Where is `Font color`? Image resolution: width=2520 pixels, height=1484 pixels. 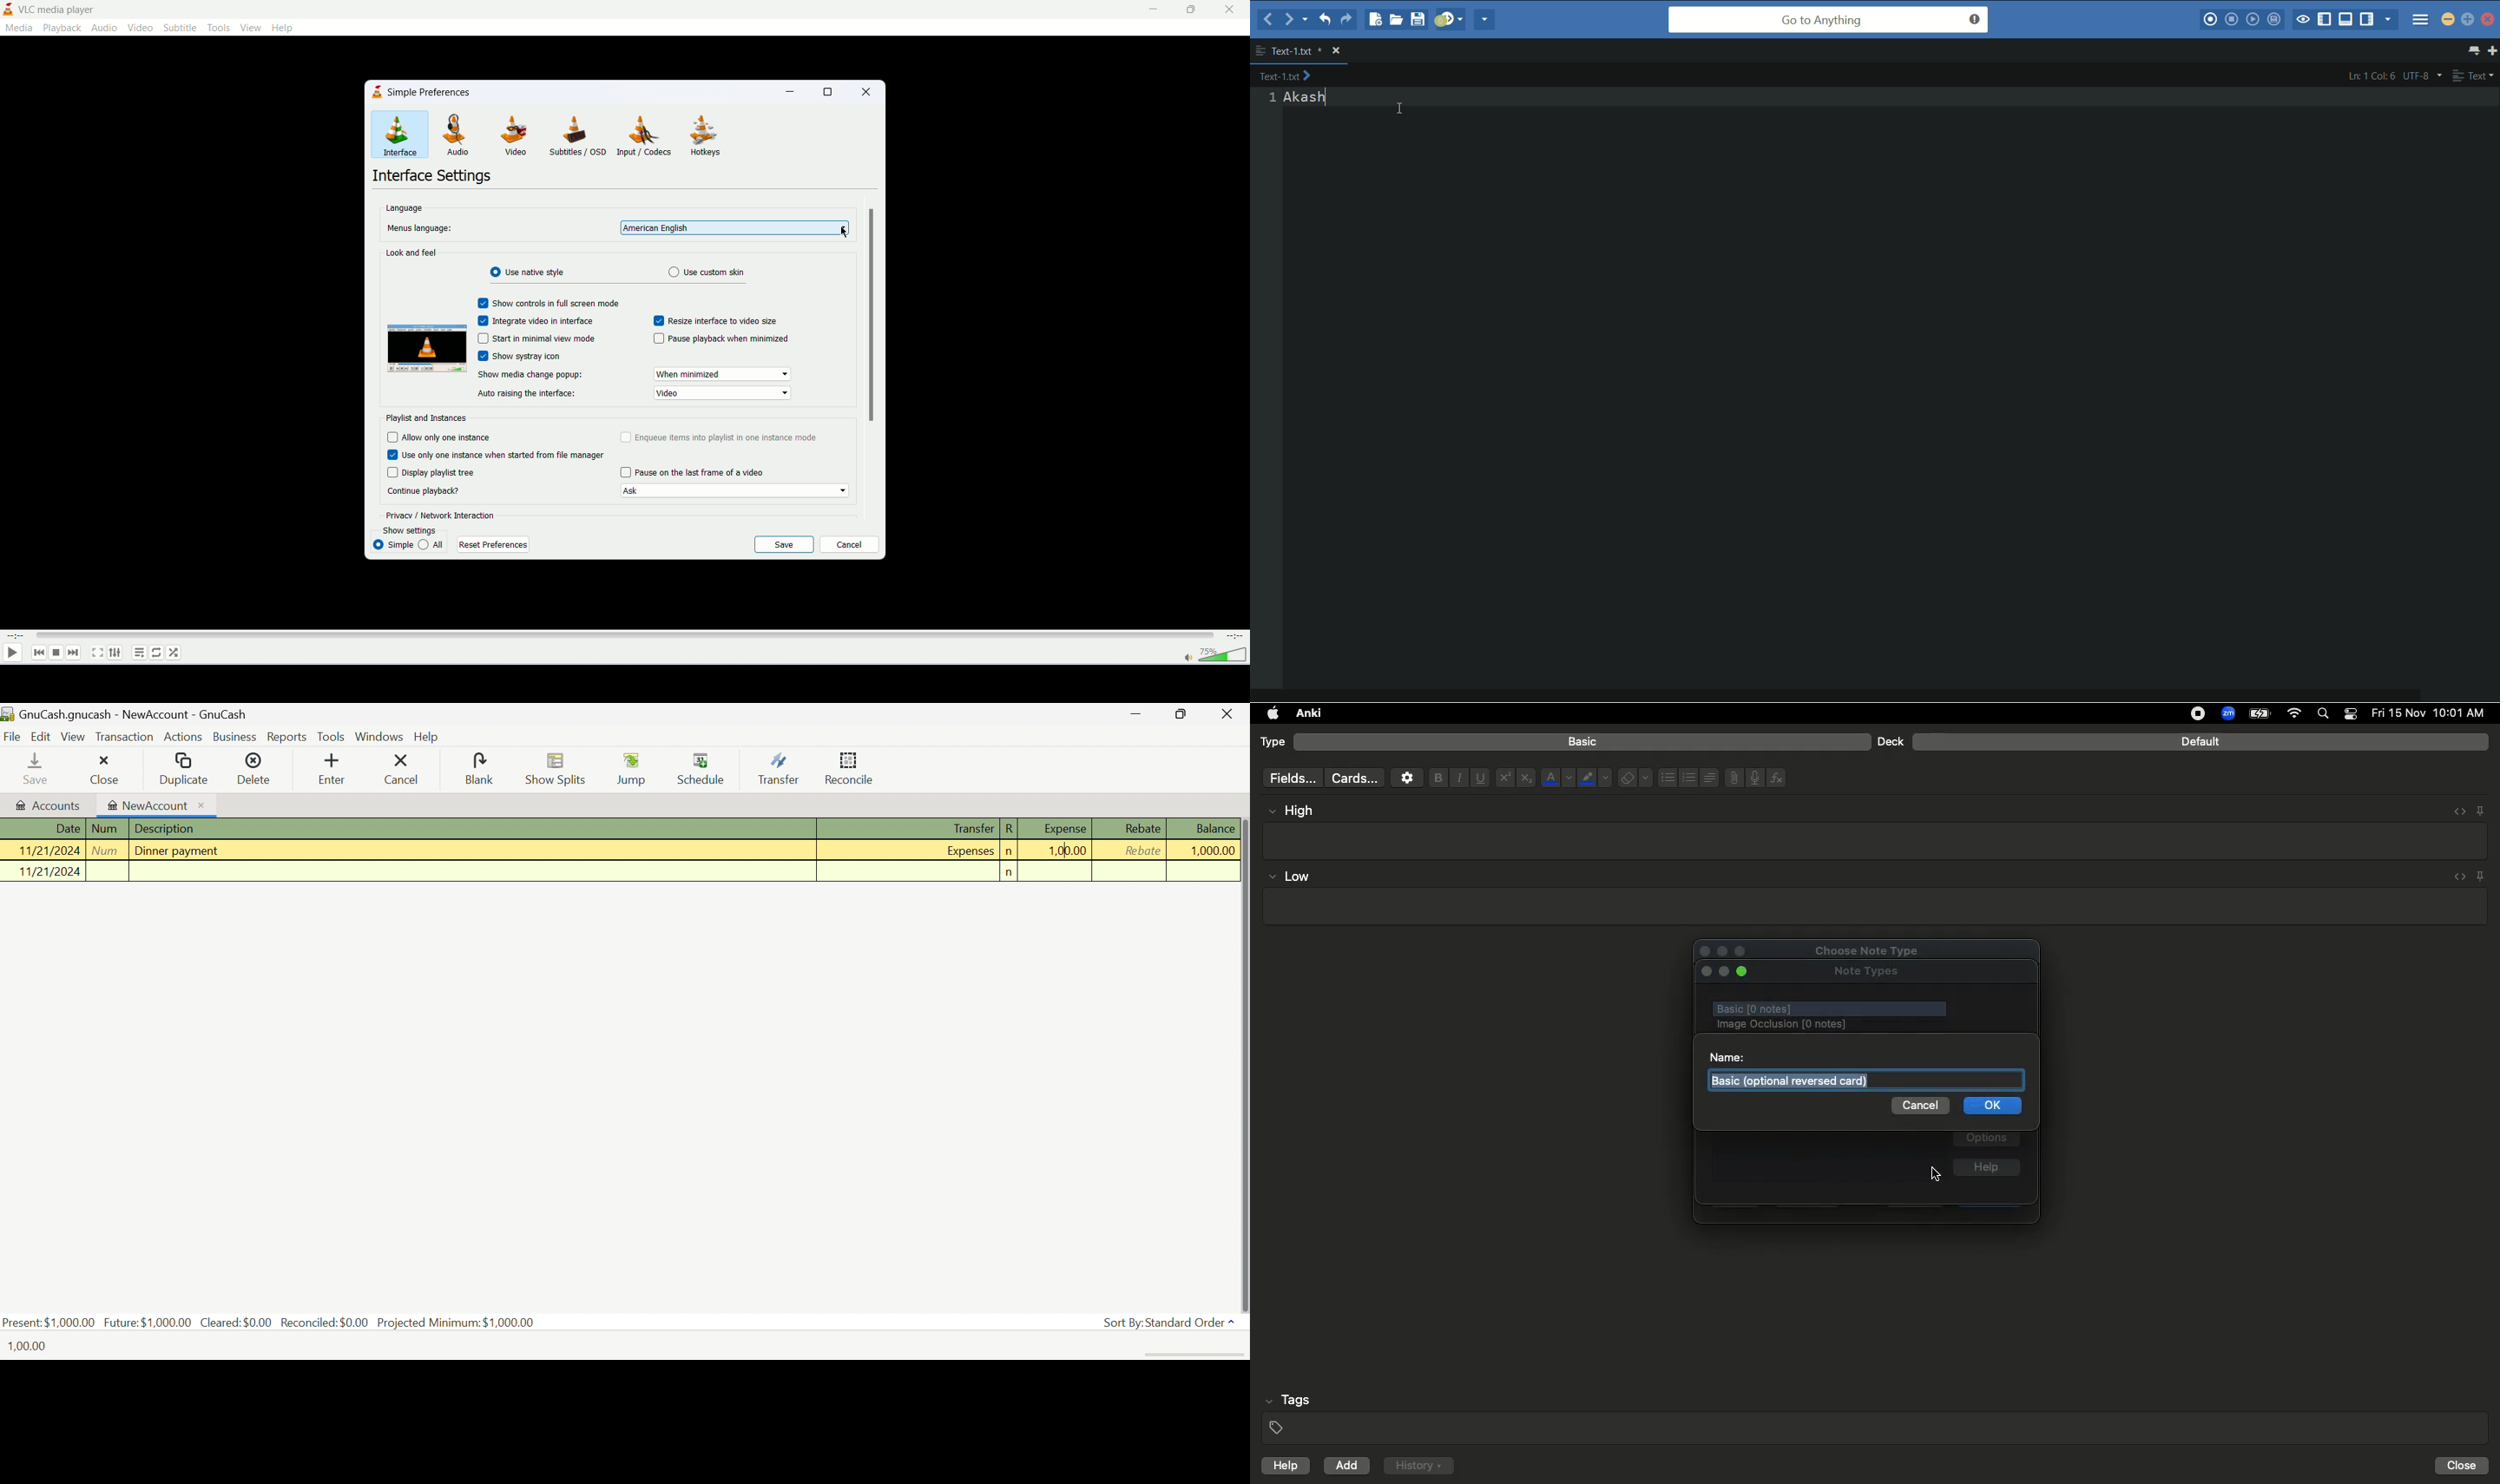 Font color is located at coordinates (1556, 778).